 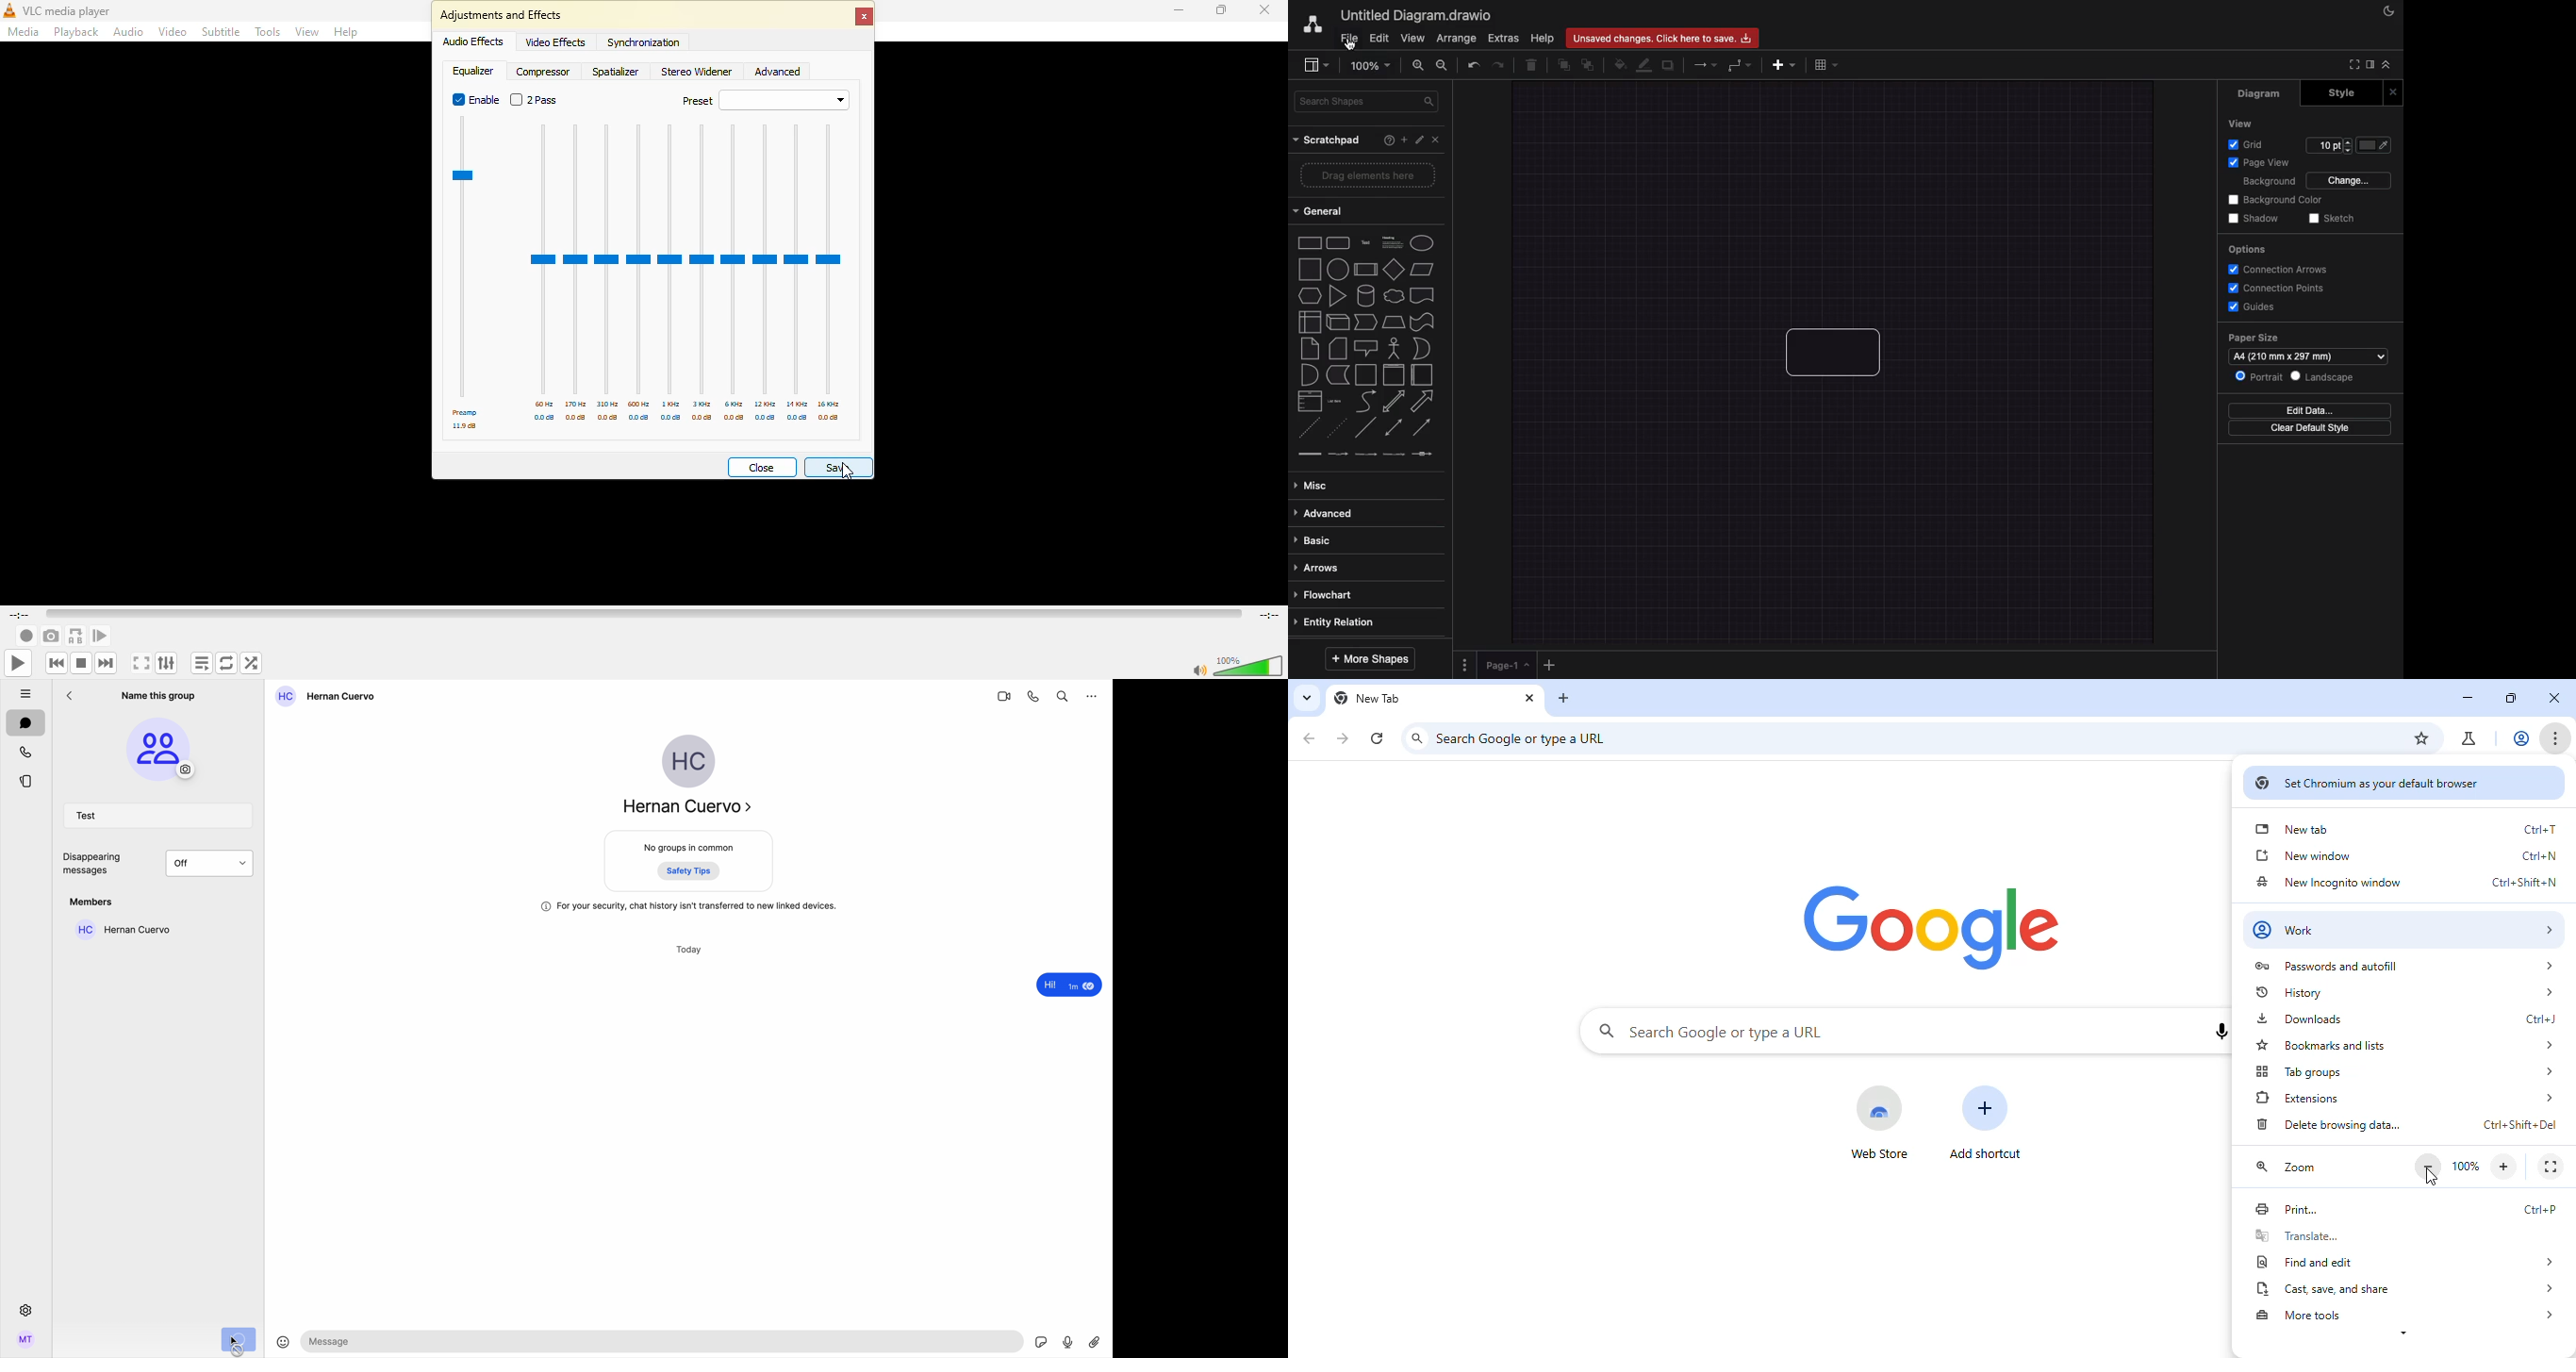 I want to click on adjustments and effects, so click(x=502, y=15).